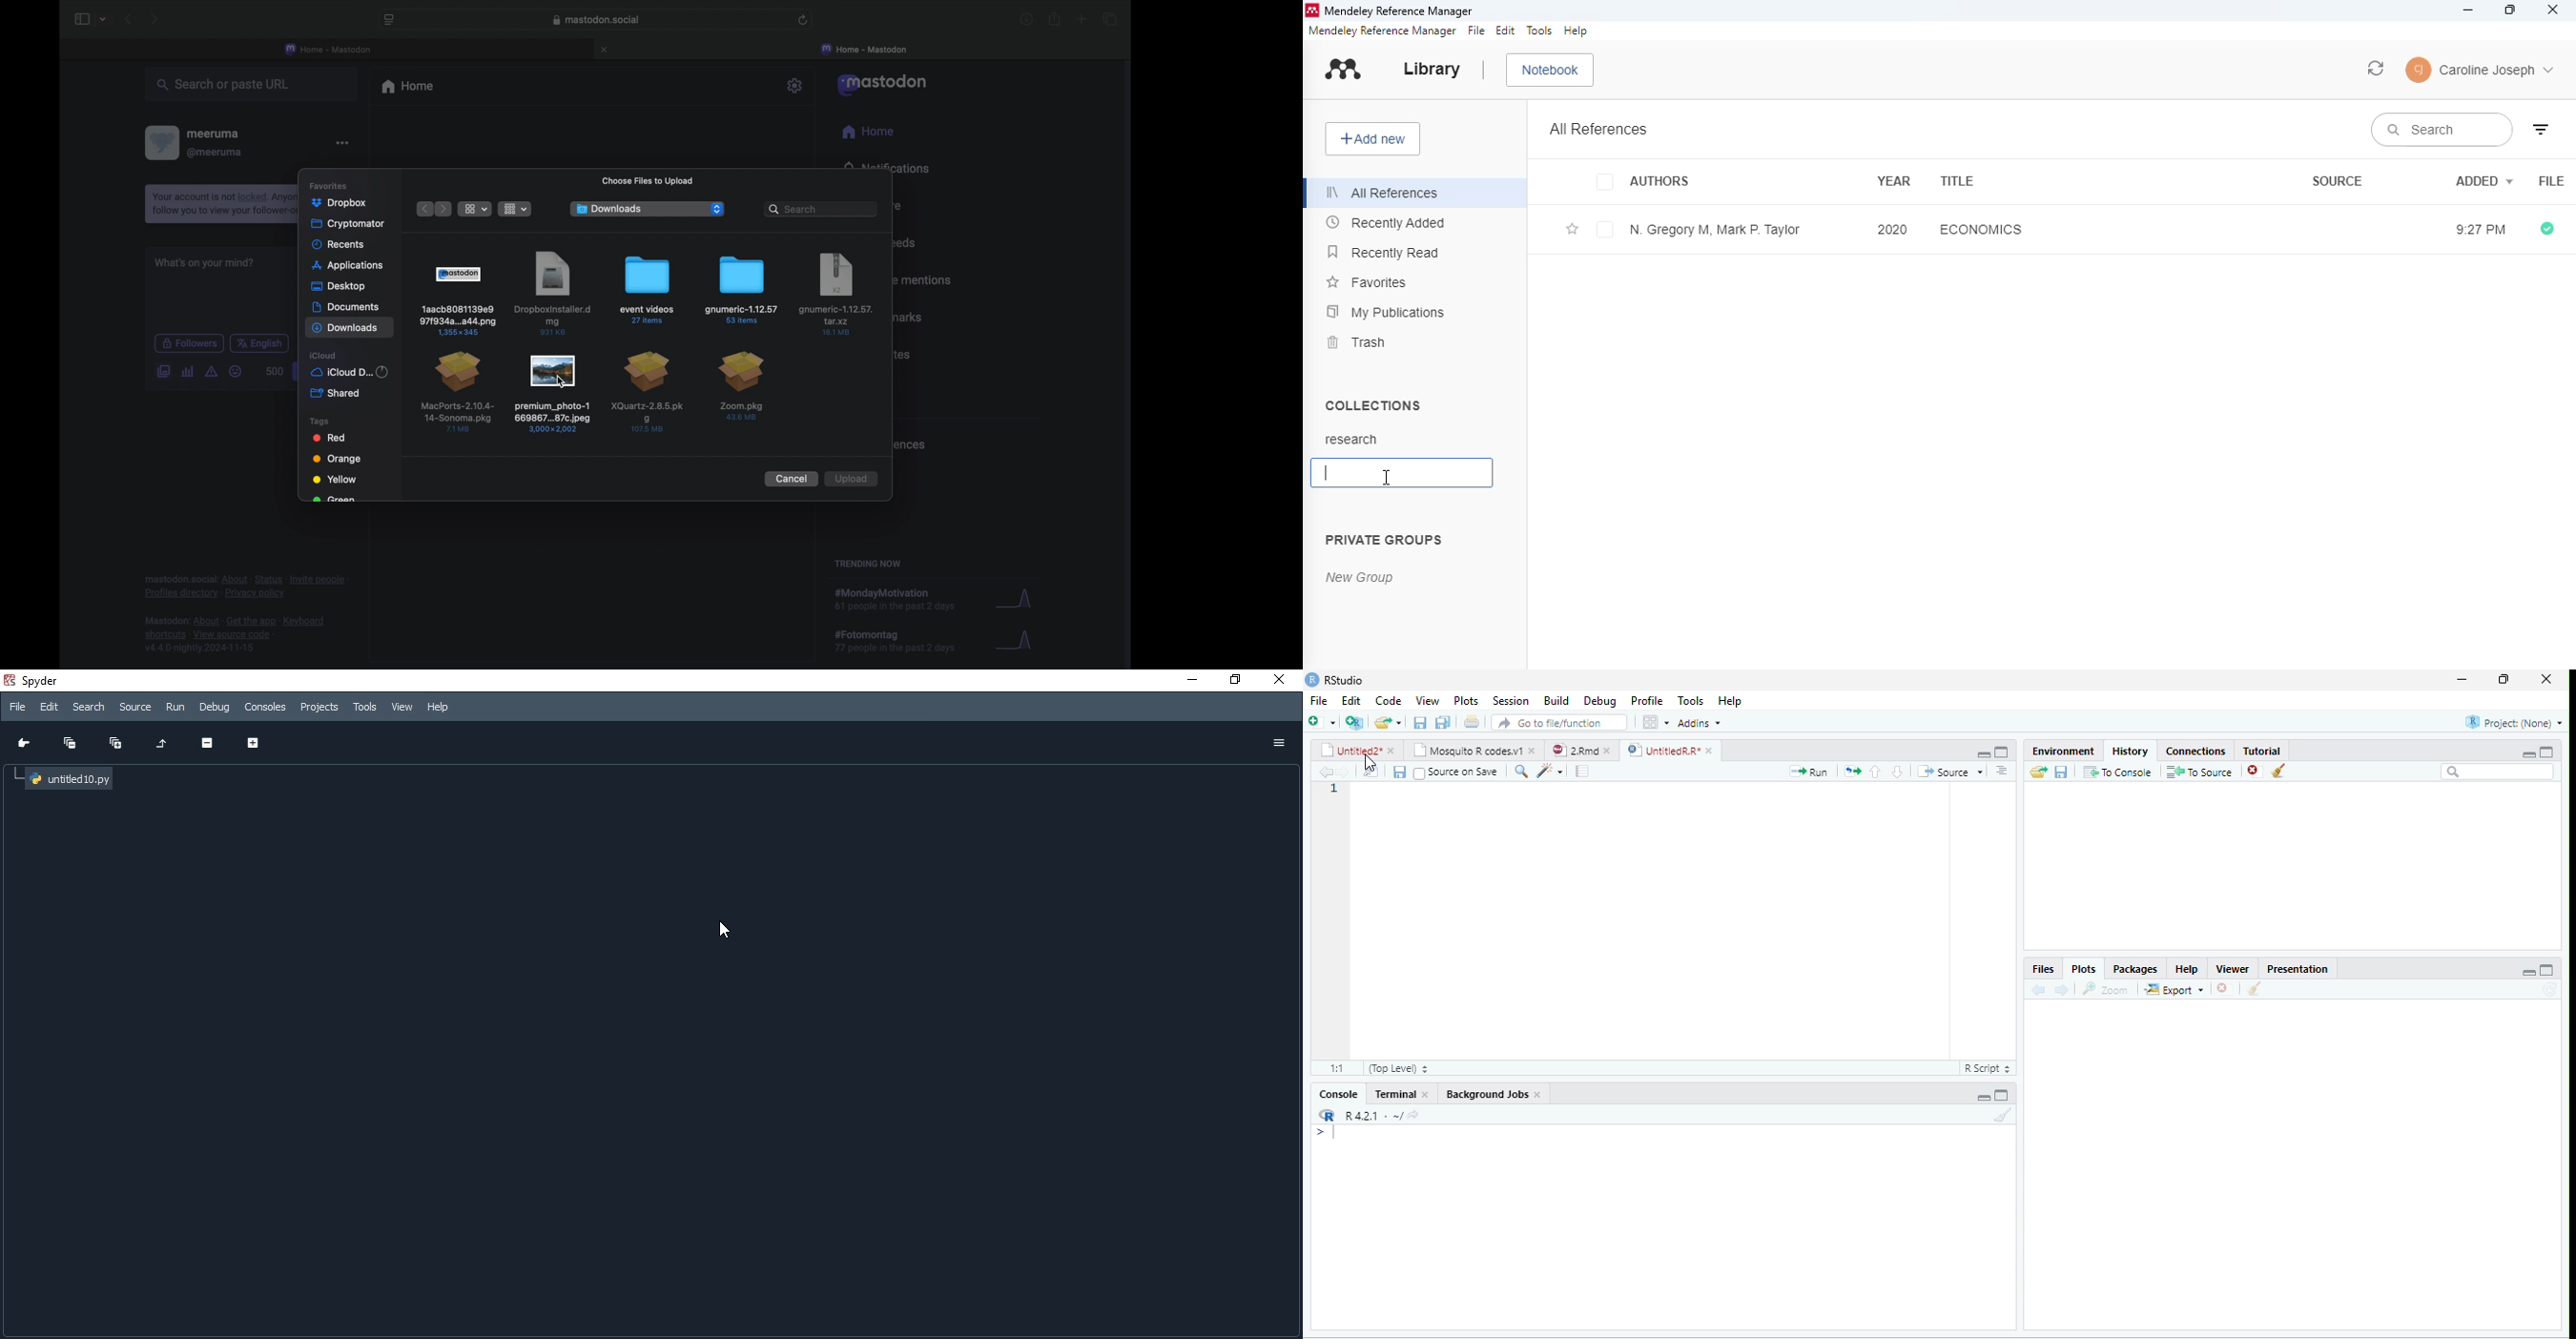  I want to click on Help, so click(443, 708).